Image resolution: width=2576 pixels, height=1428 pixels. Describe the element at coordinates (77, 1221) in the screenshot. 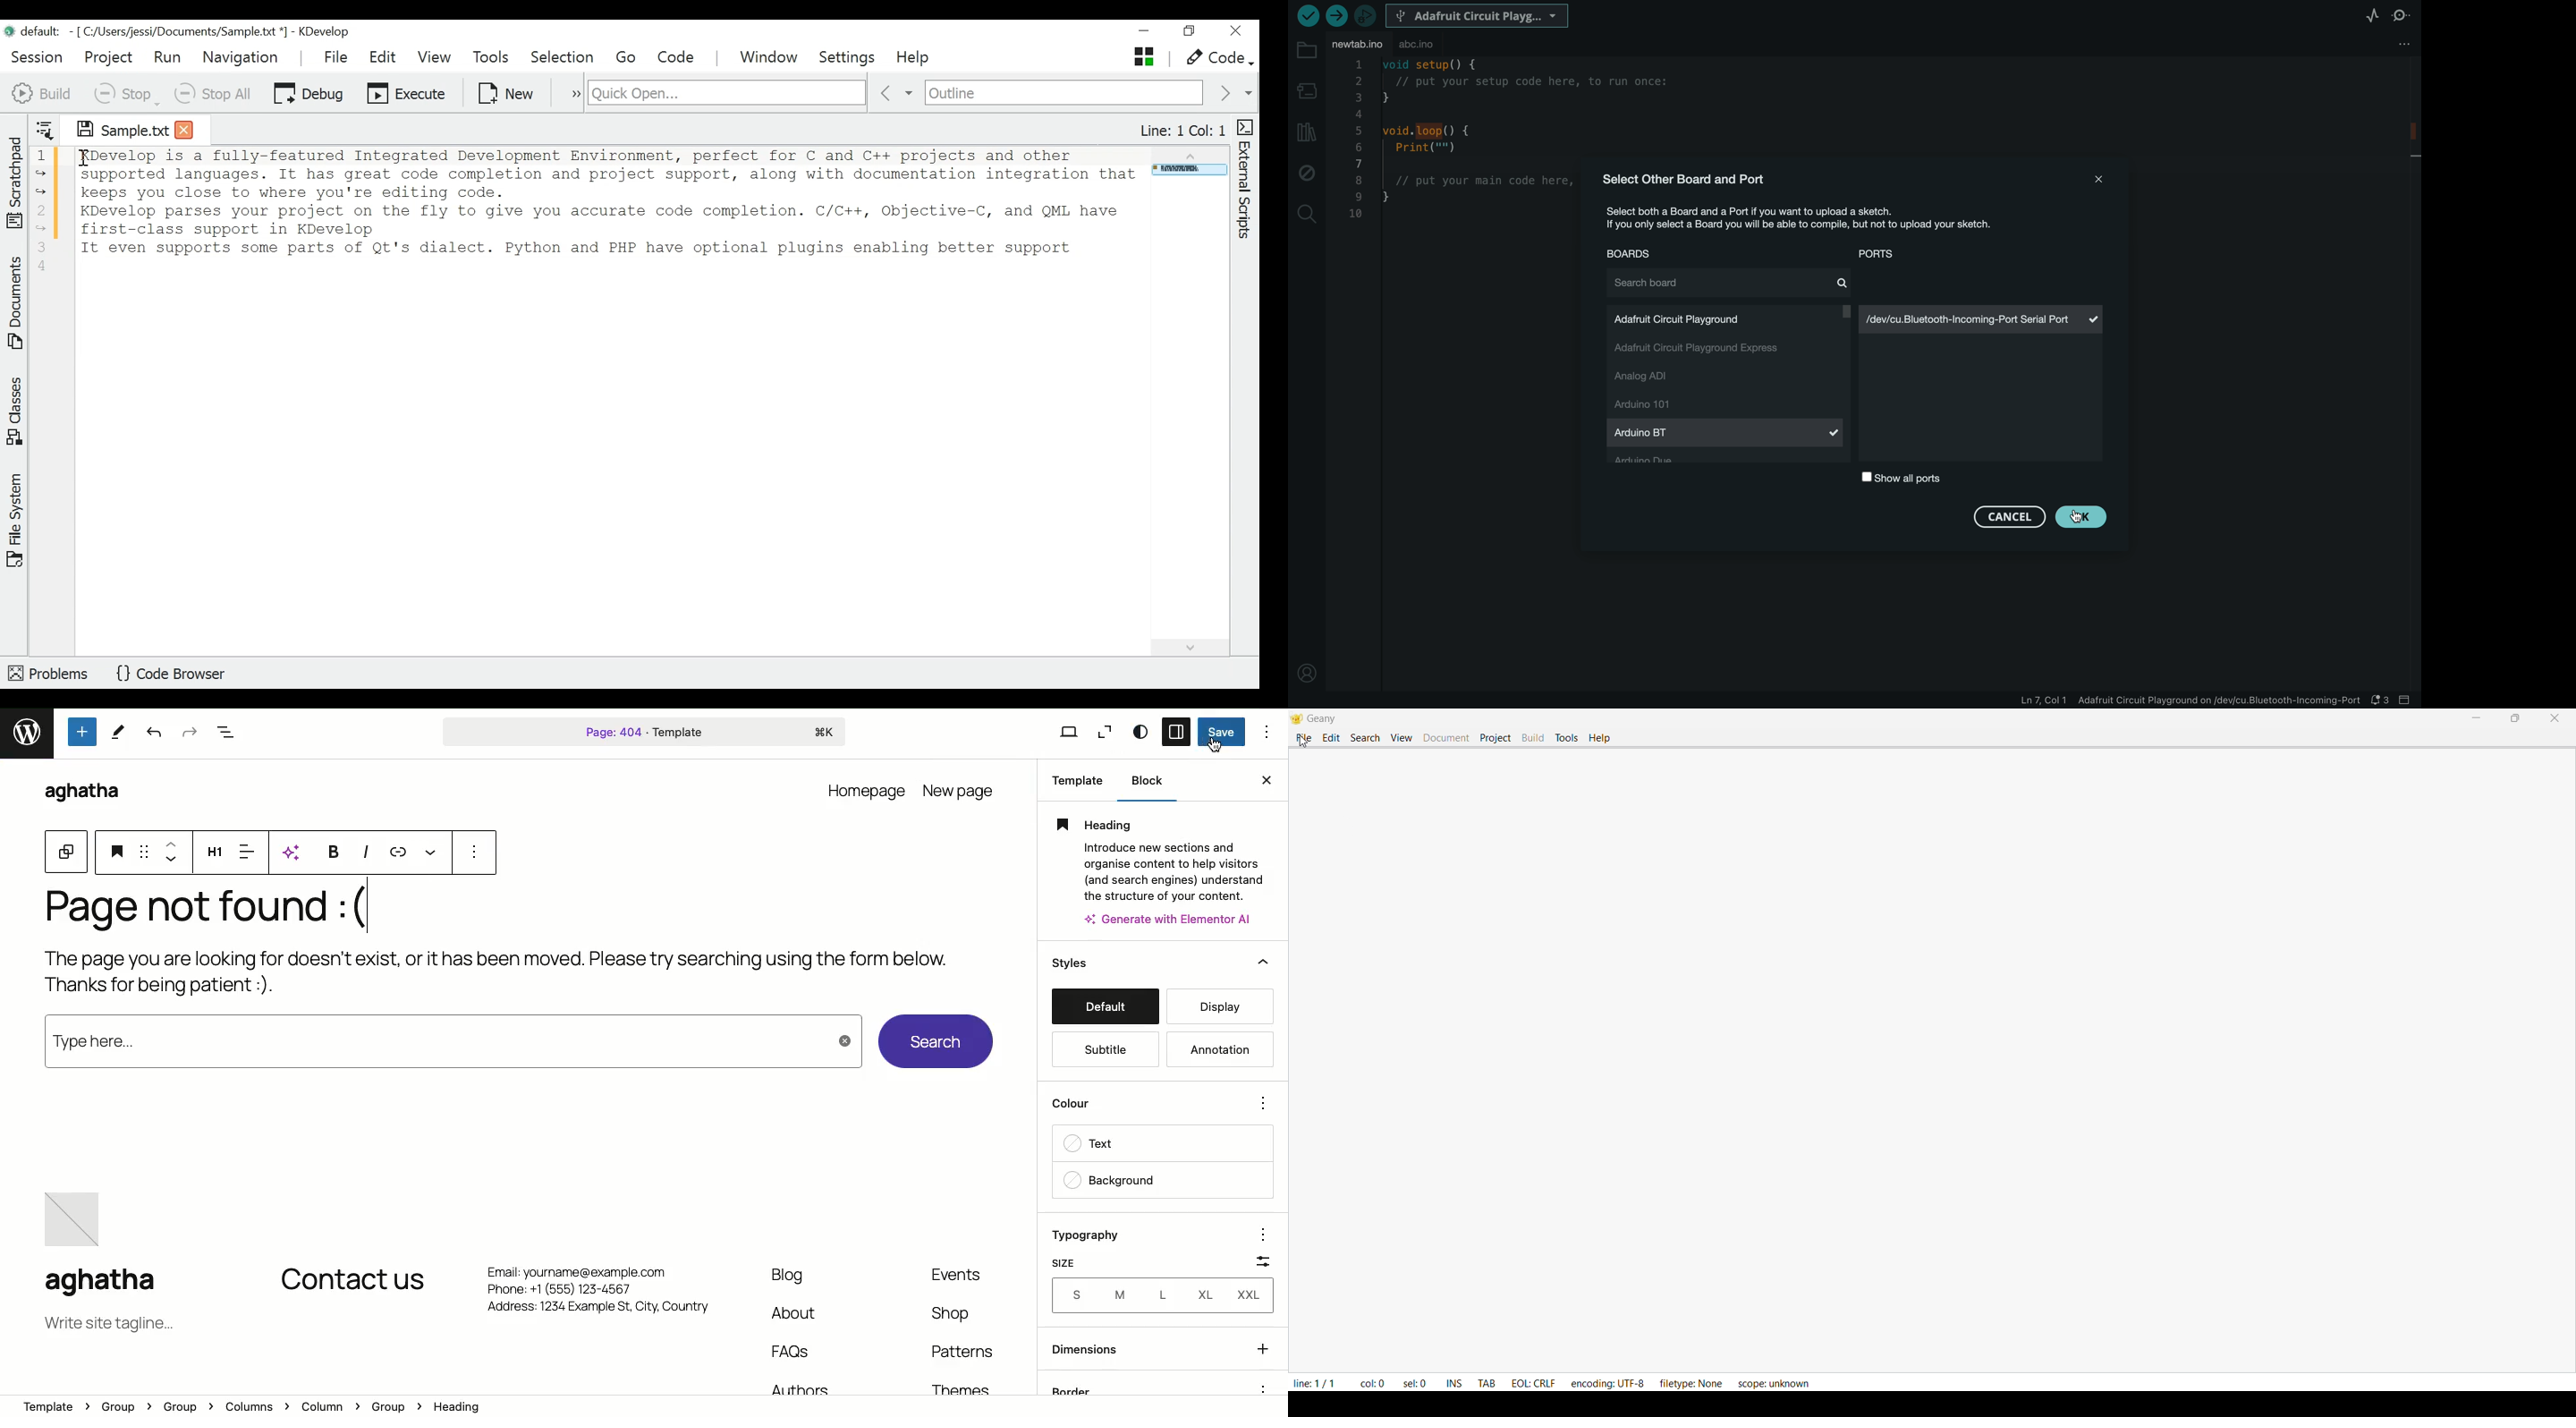

I see `image placeholder` at that location.